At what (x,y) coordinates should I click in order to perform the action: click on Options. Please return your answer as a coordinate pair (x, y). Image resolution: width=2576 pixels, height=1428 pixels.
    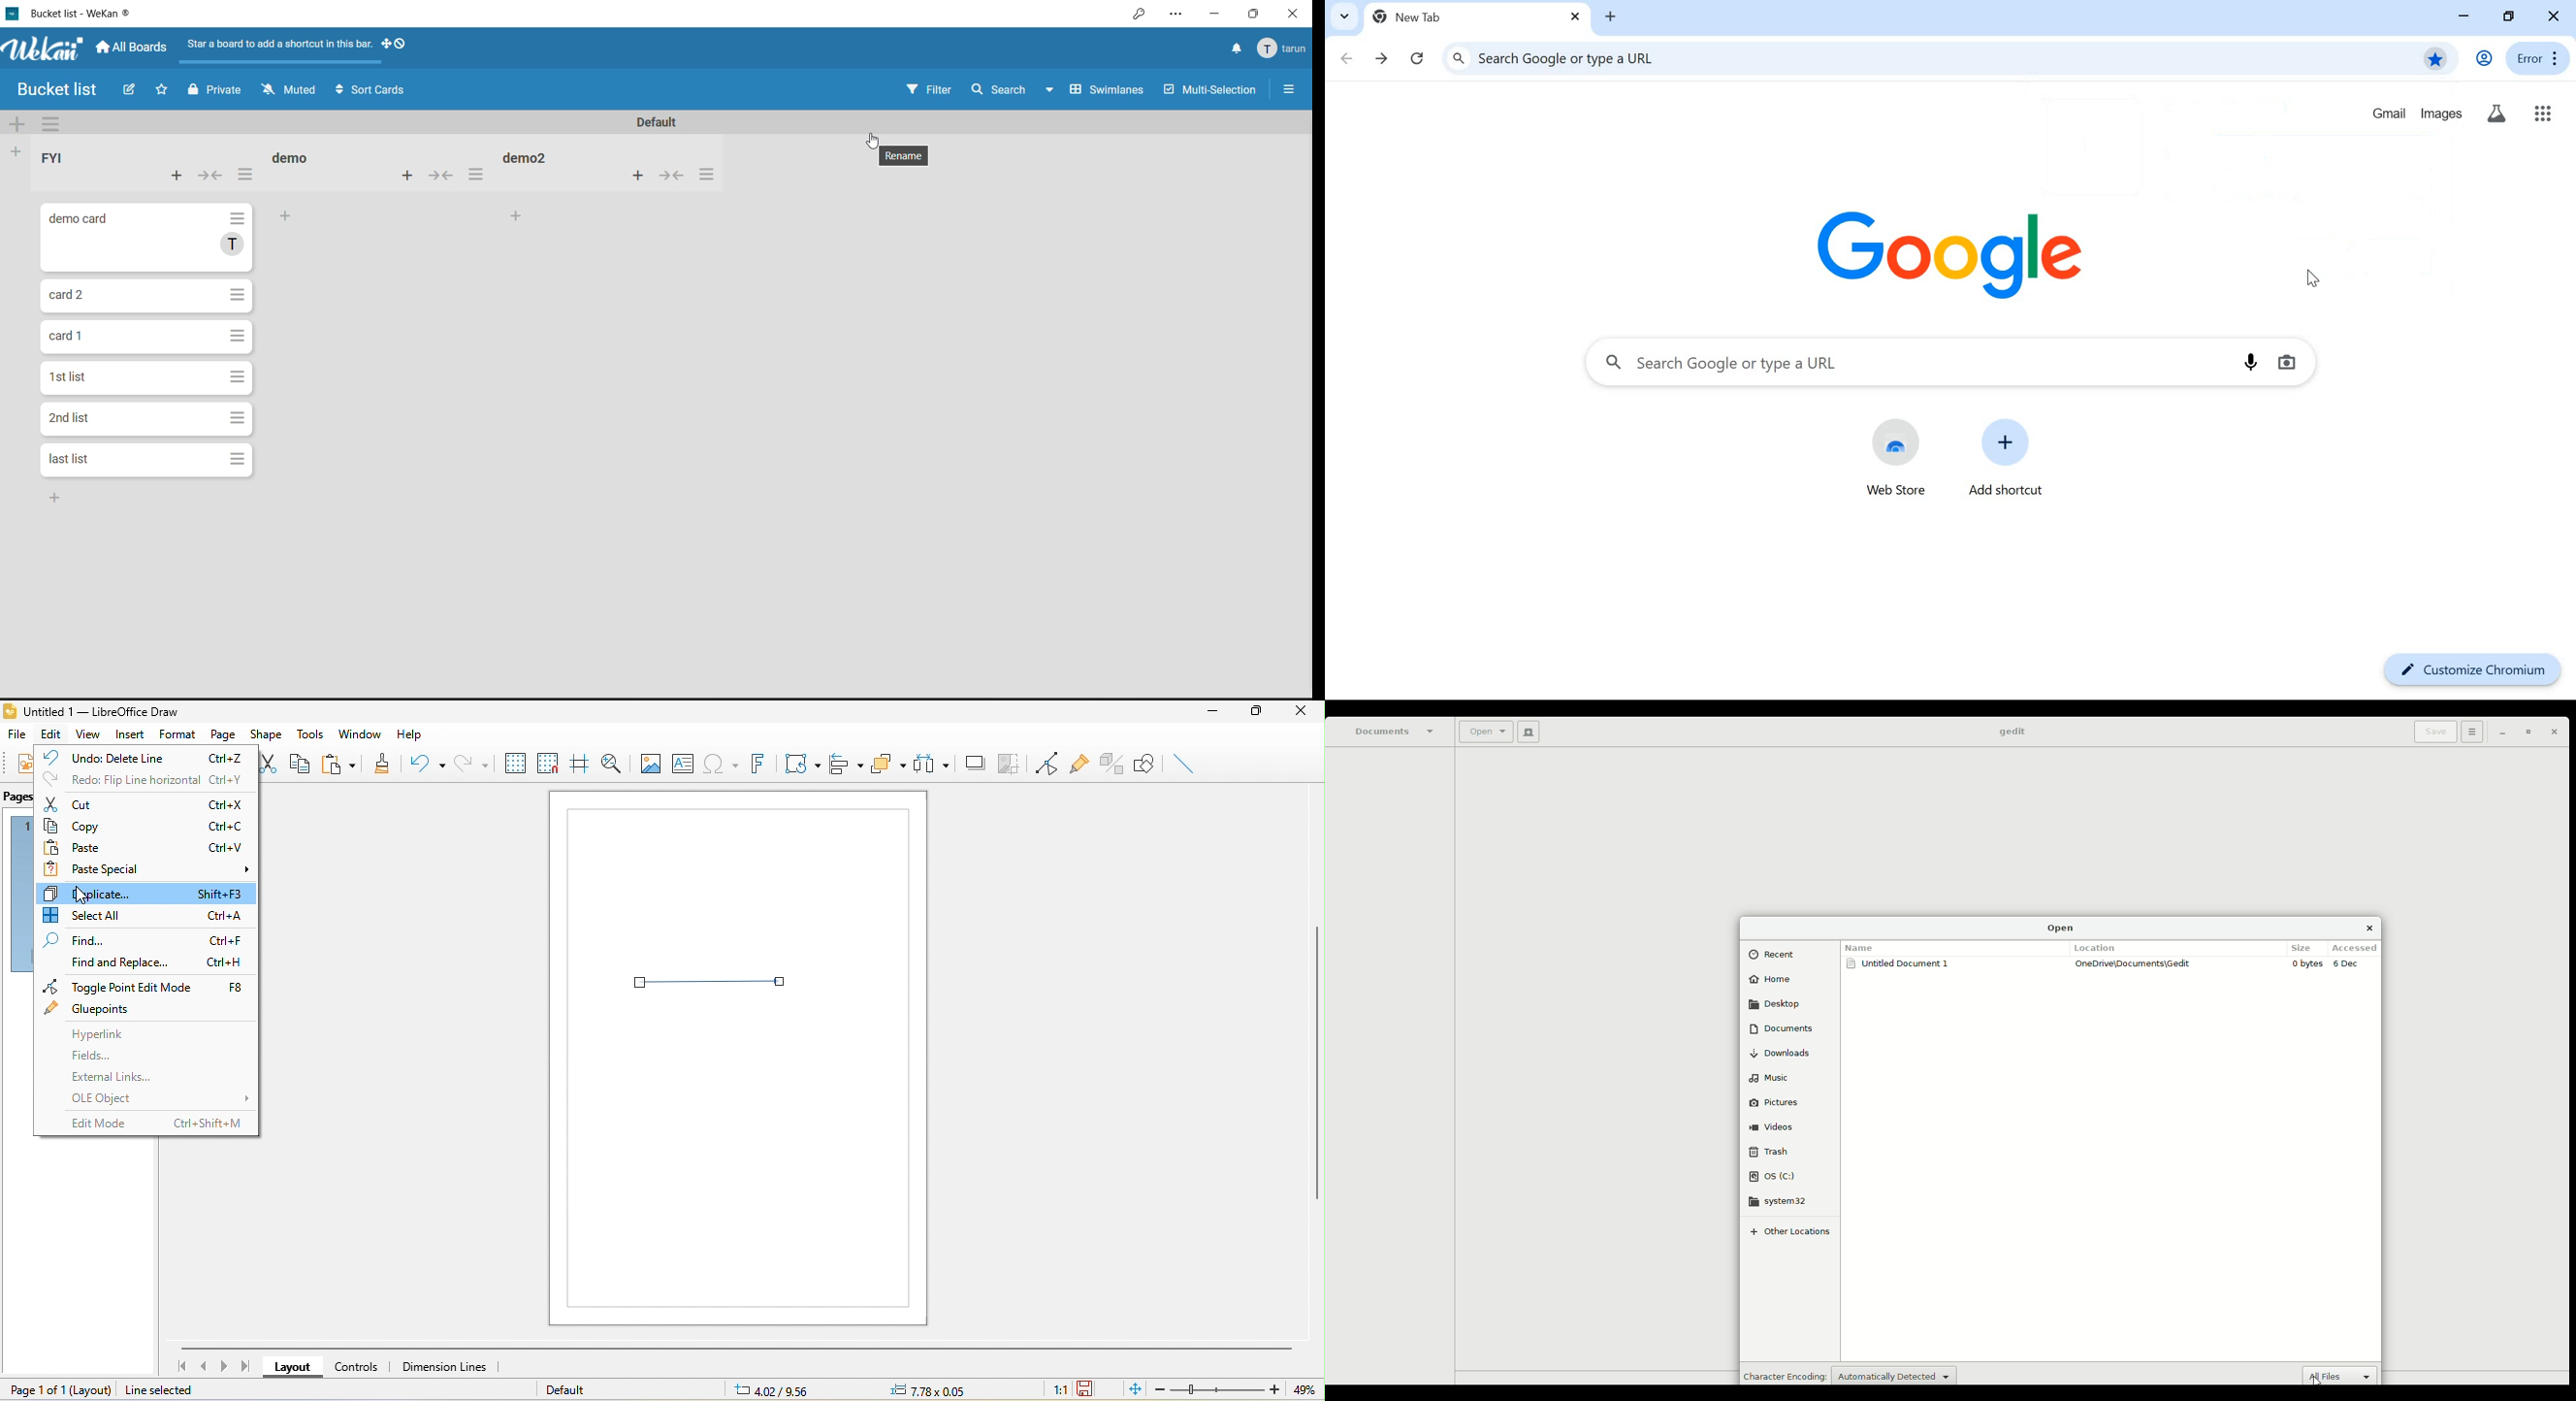
    Looking at the image, I should click on (2471, 732).